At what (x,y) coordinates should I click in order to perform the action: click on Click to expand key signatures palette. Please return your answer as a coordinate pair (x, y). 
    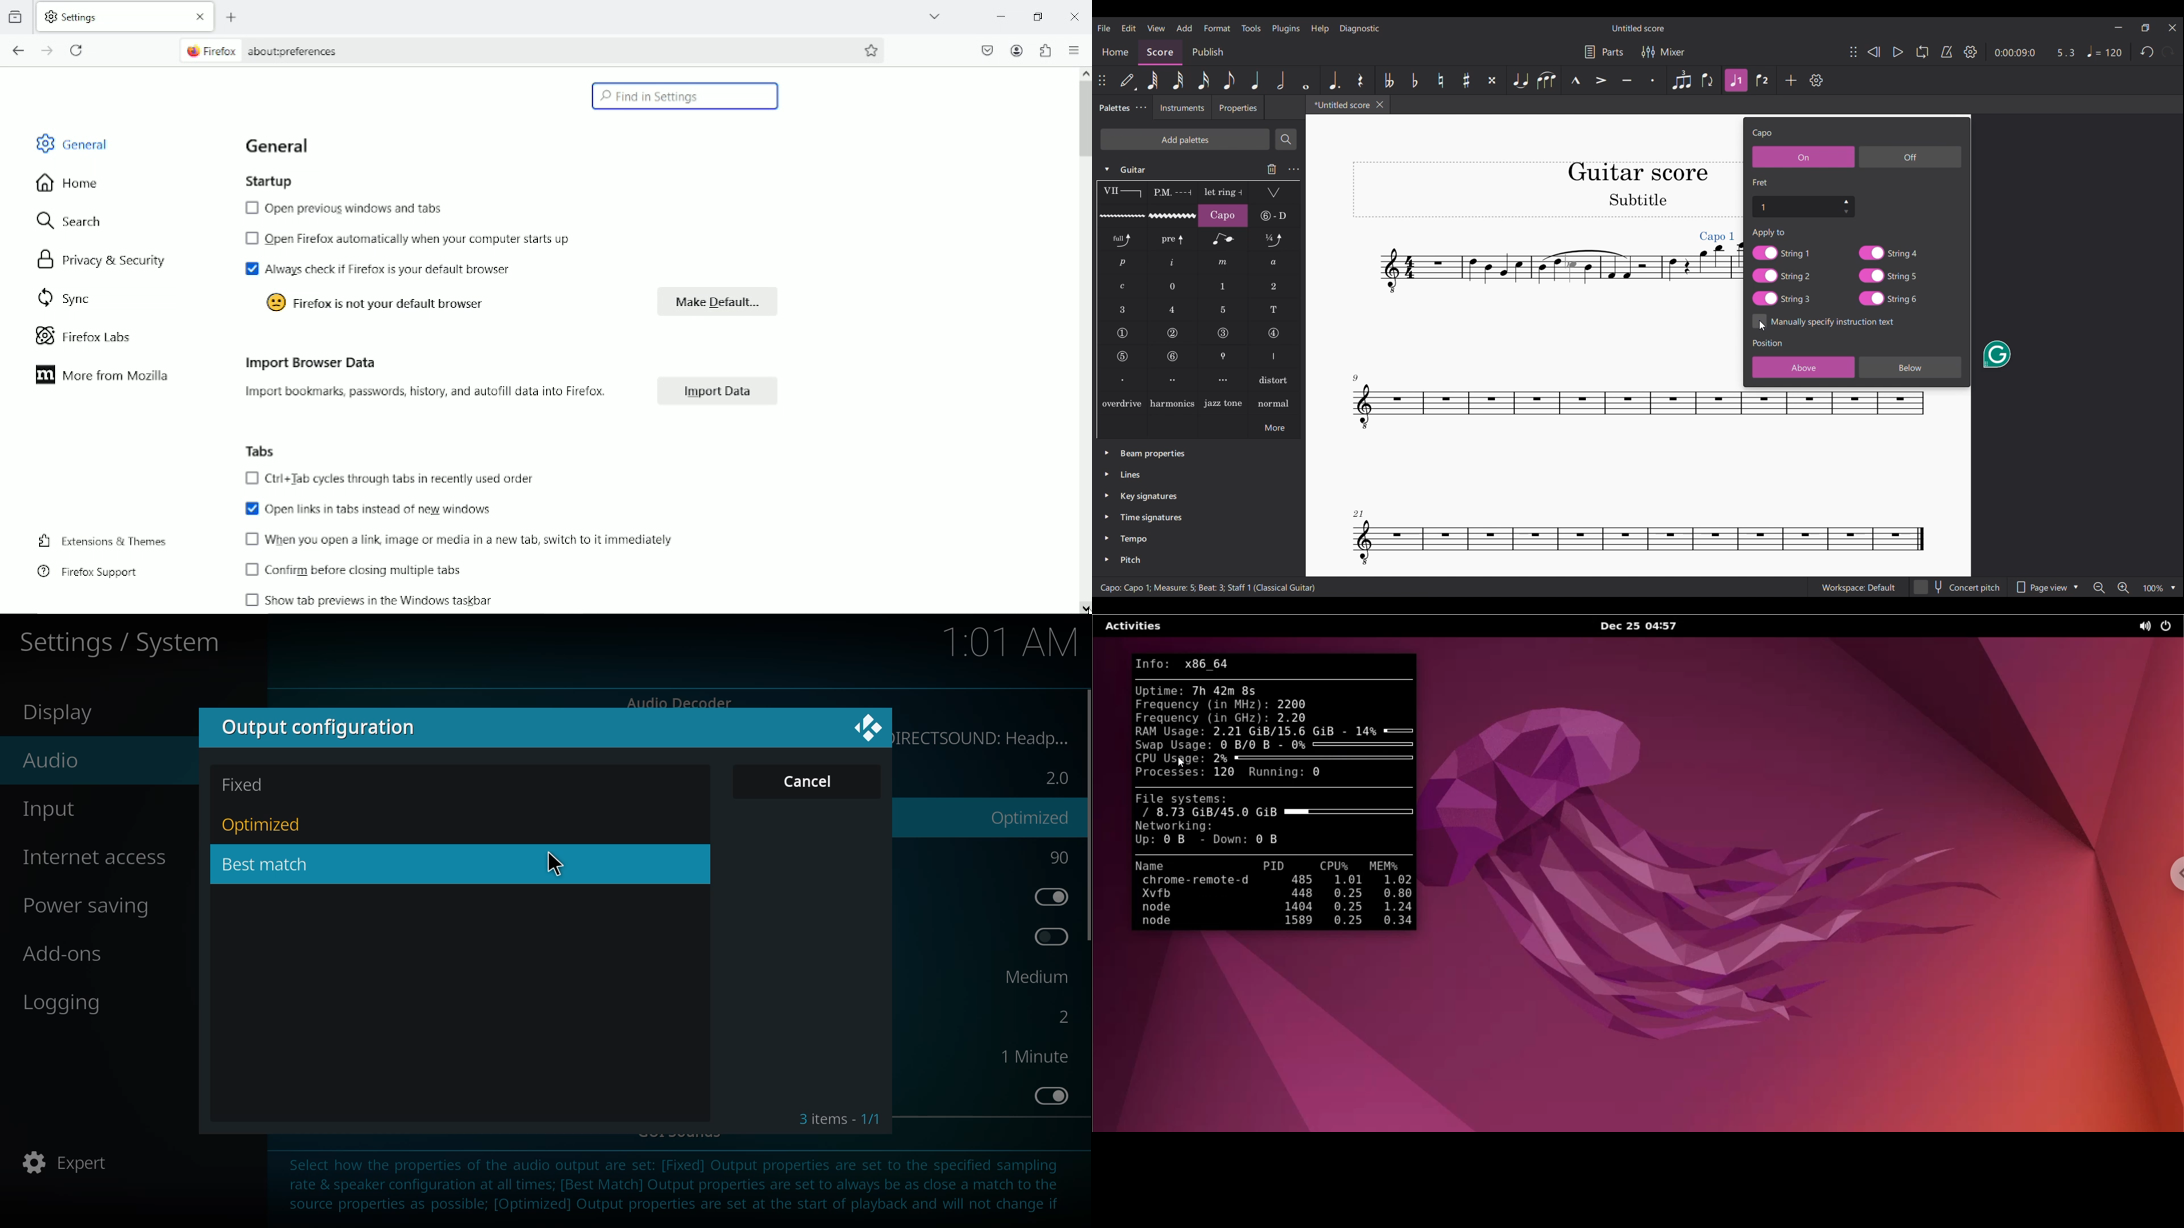
    Looking at the image, I should click on (1107, 495).